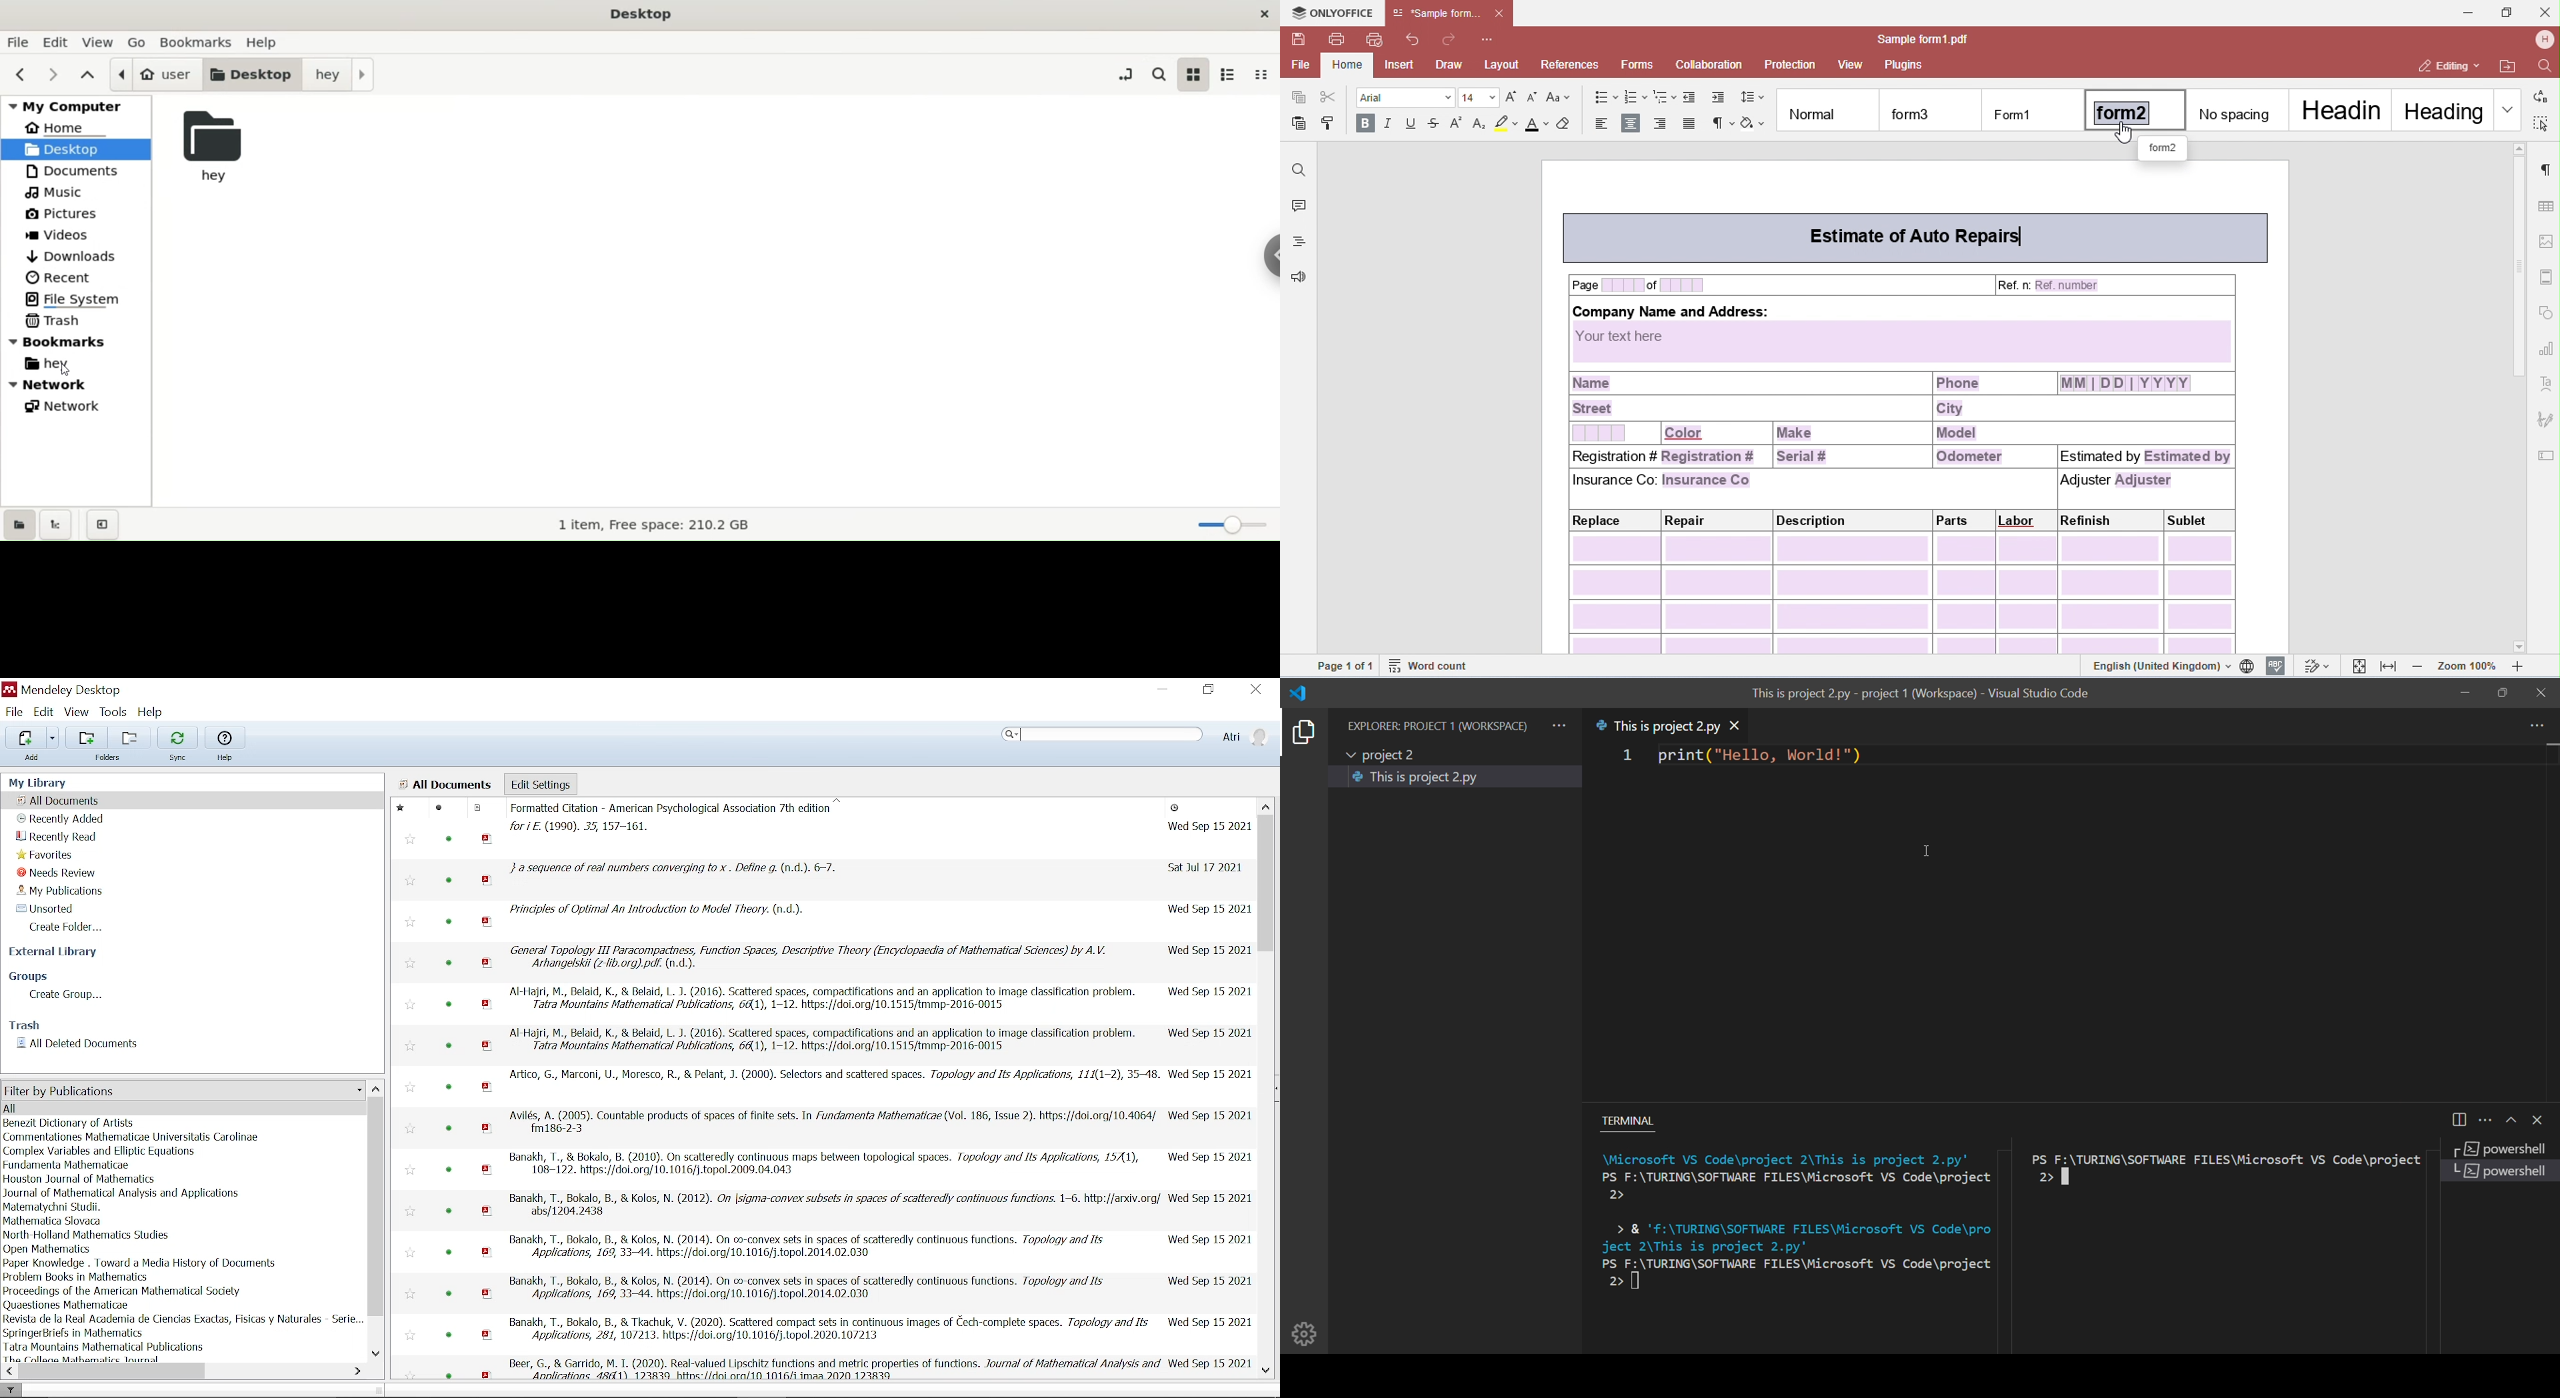  Describe the element at coordinates (47, 854) in the screenshot. I see `Favorites` at that location.